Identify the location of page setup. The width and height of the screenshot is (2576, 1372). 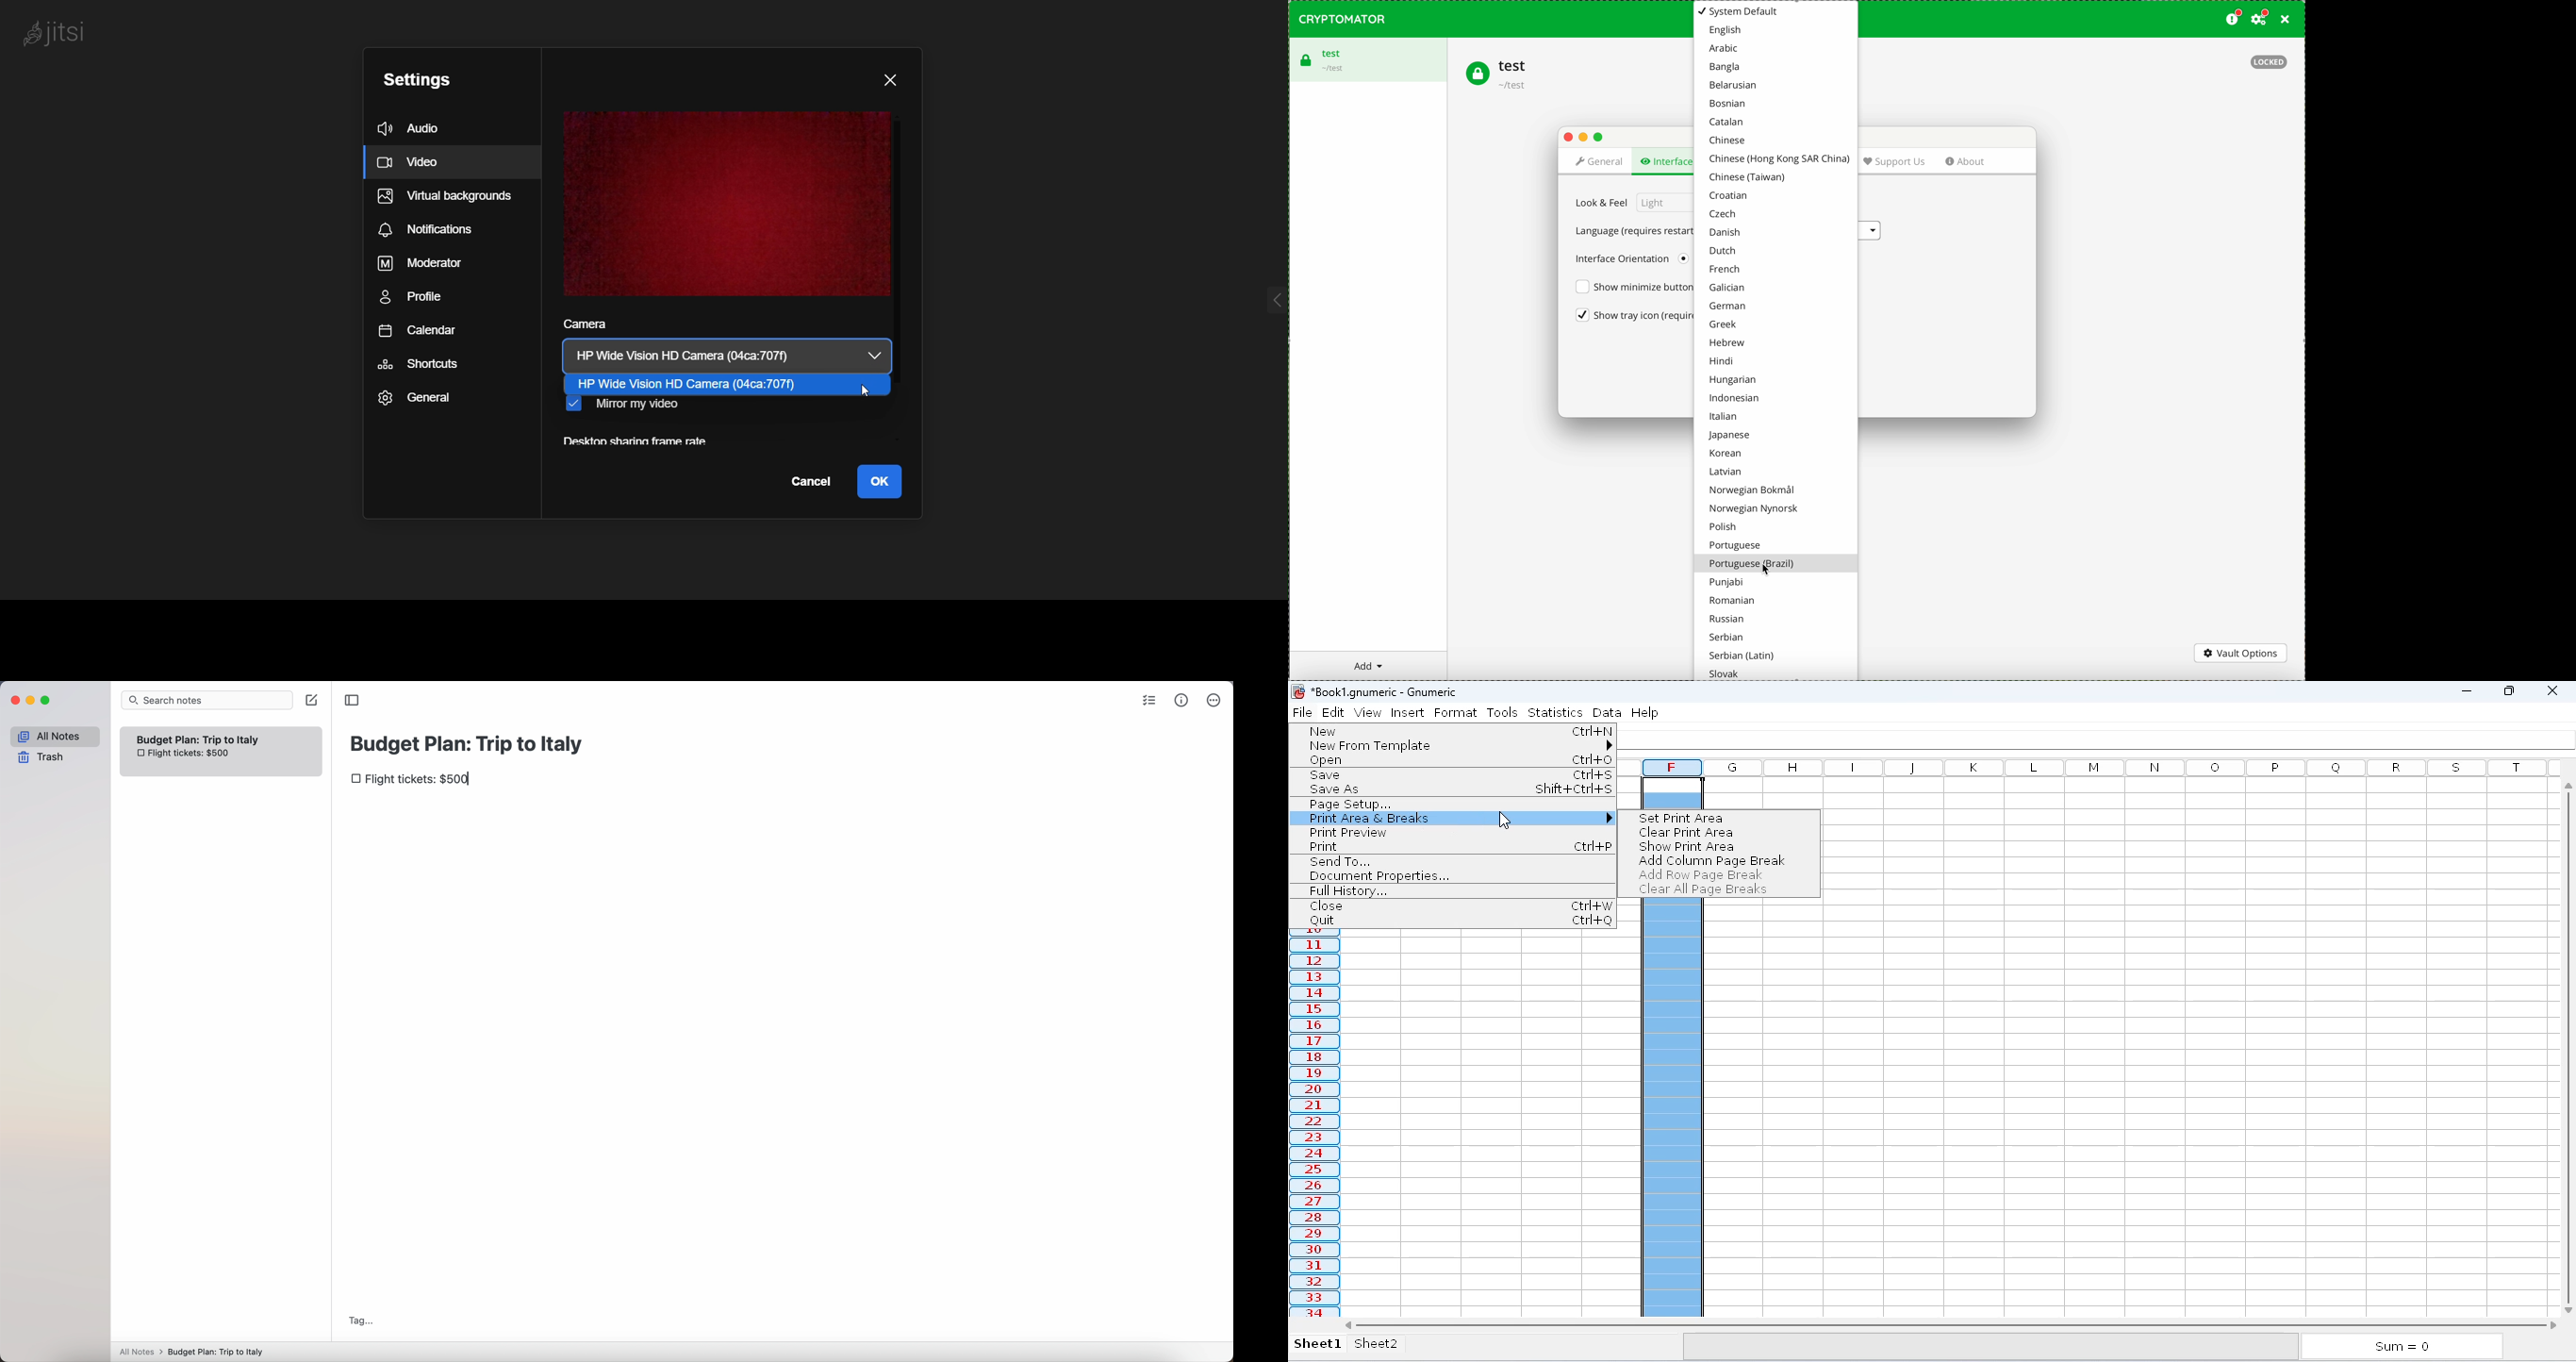
(1348, 805).